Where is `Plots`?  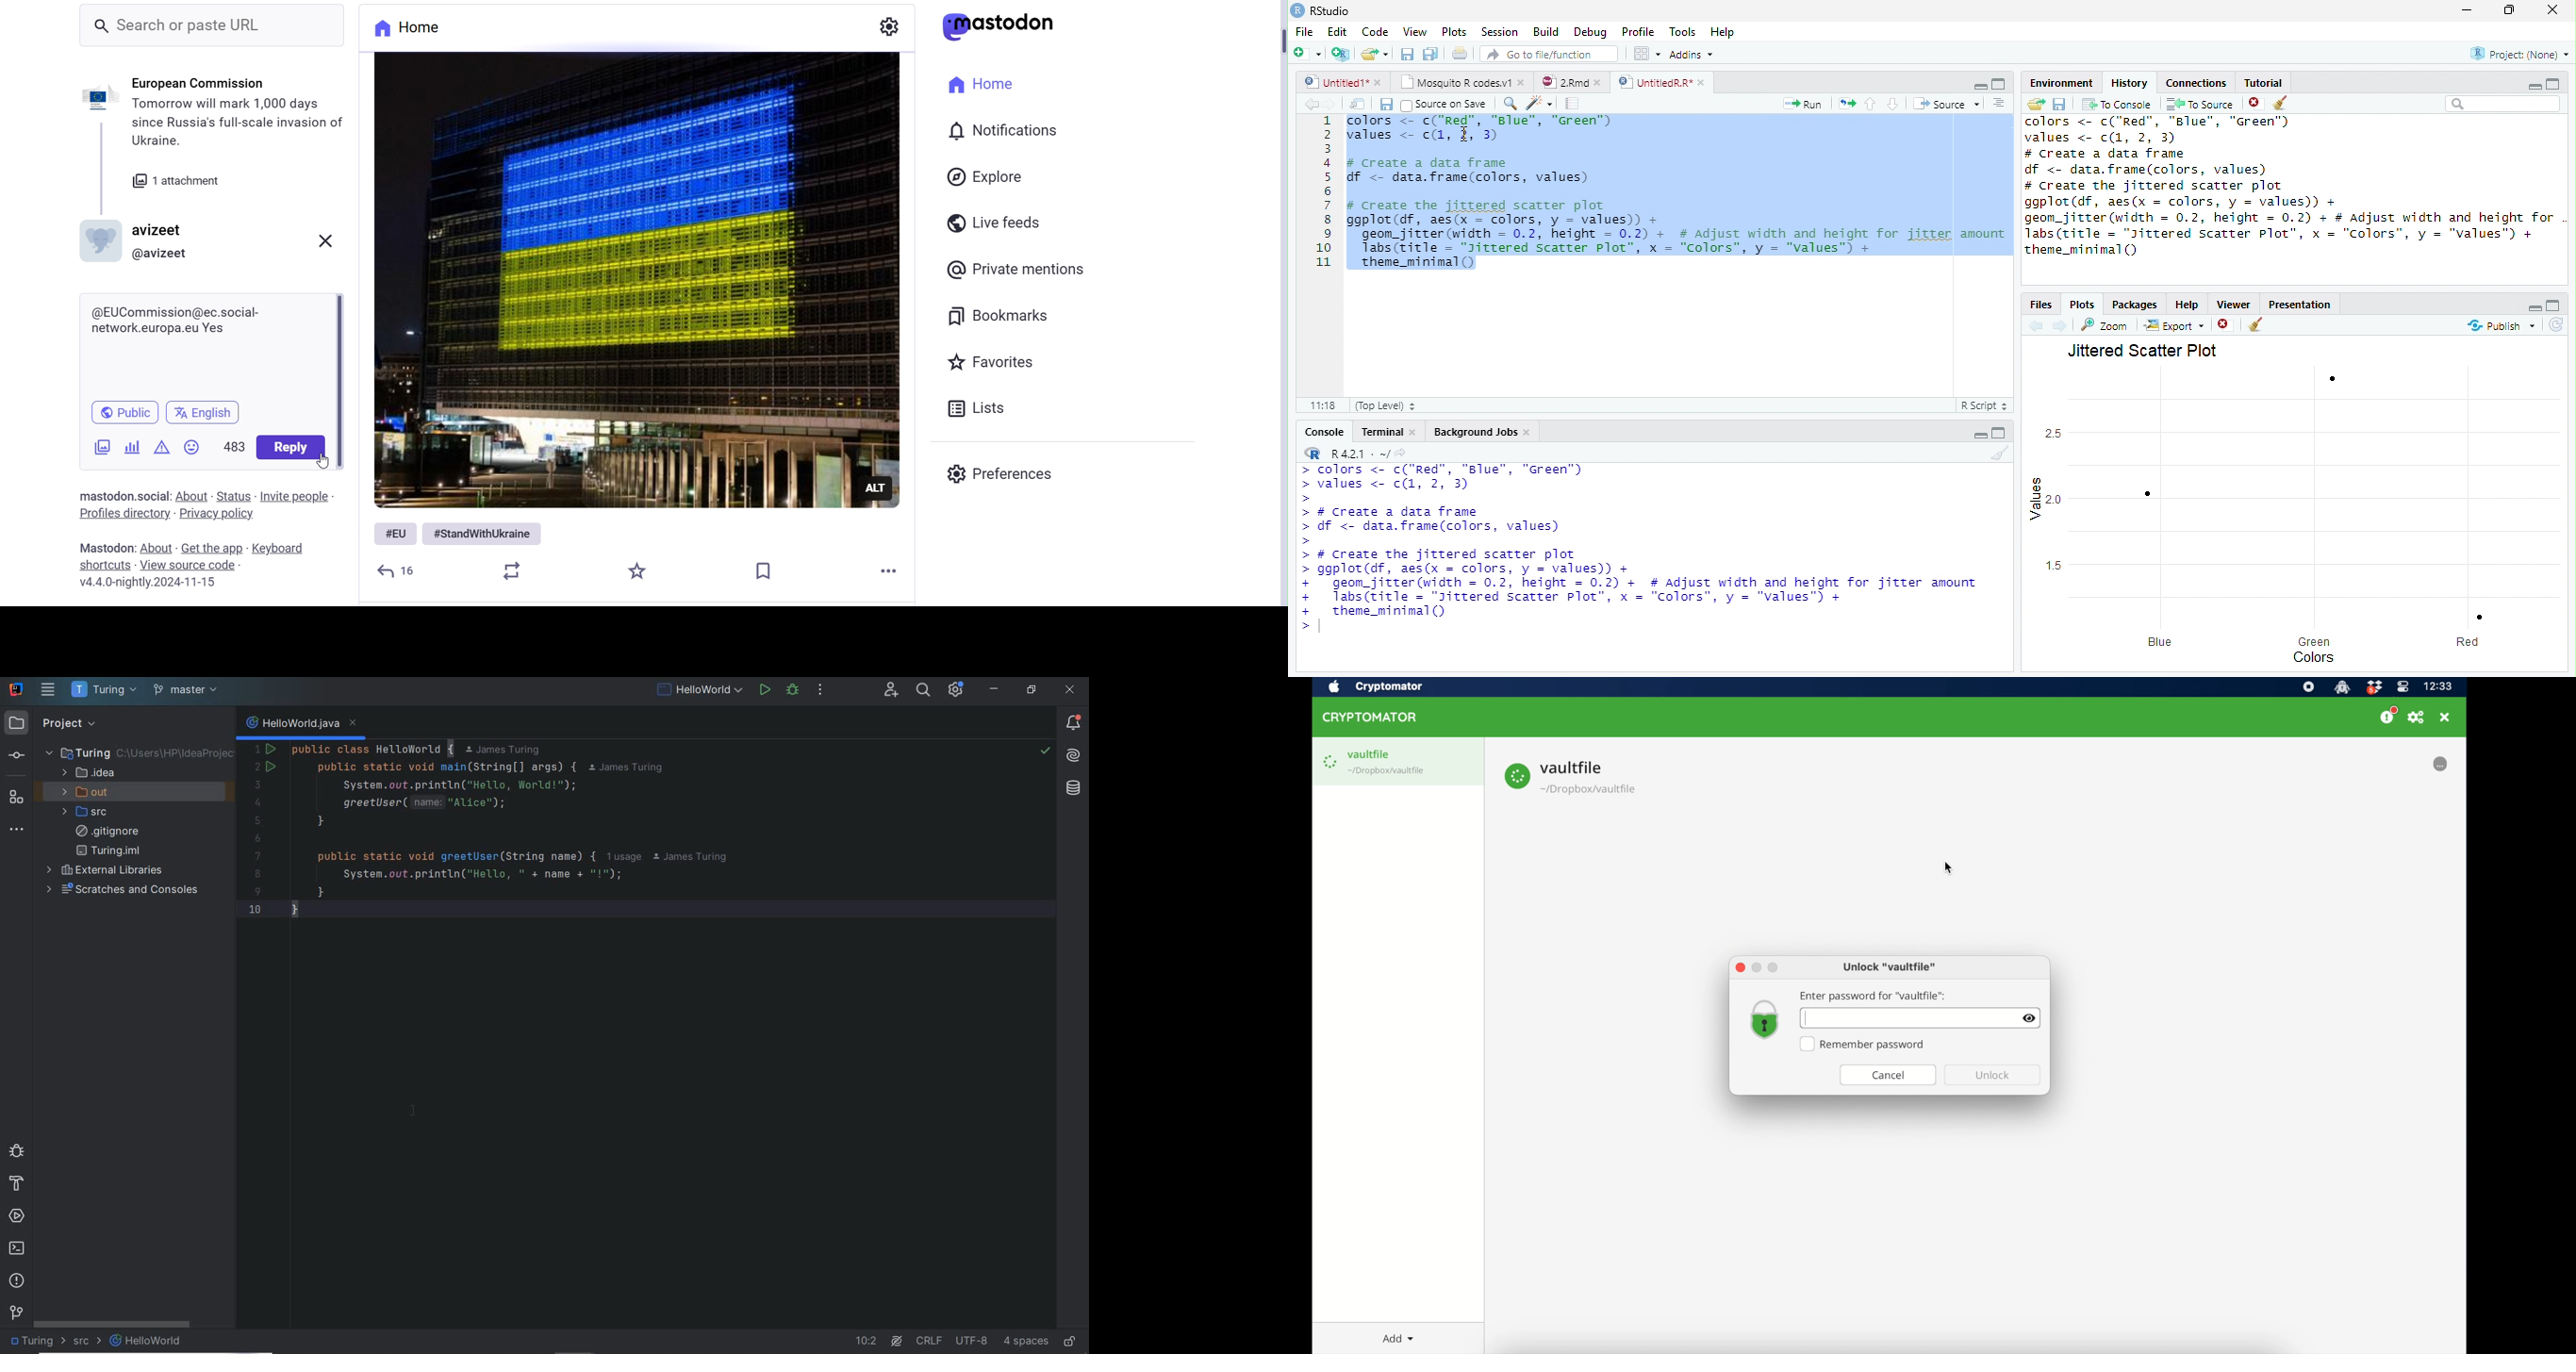
Plots is located at coordinates (1455, 31).